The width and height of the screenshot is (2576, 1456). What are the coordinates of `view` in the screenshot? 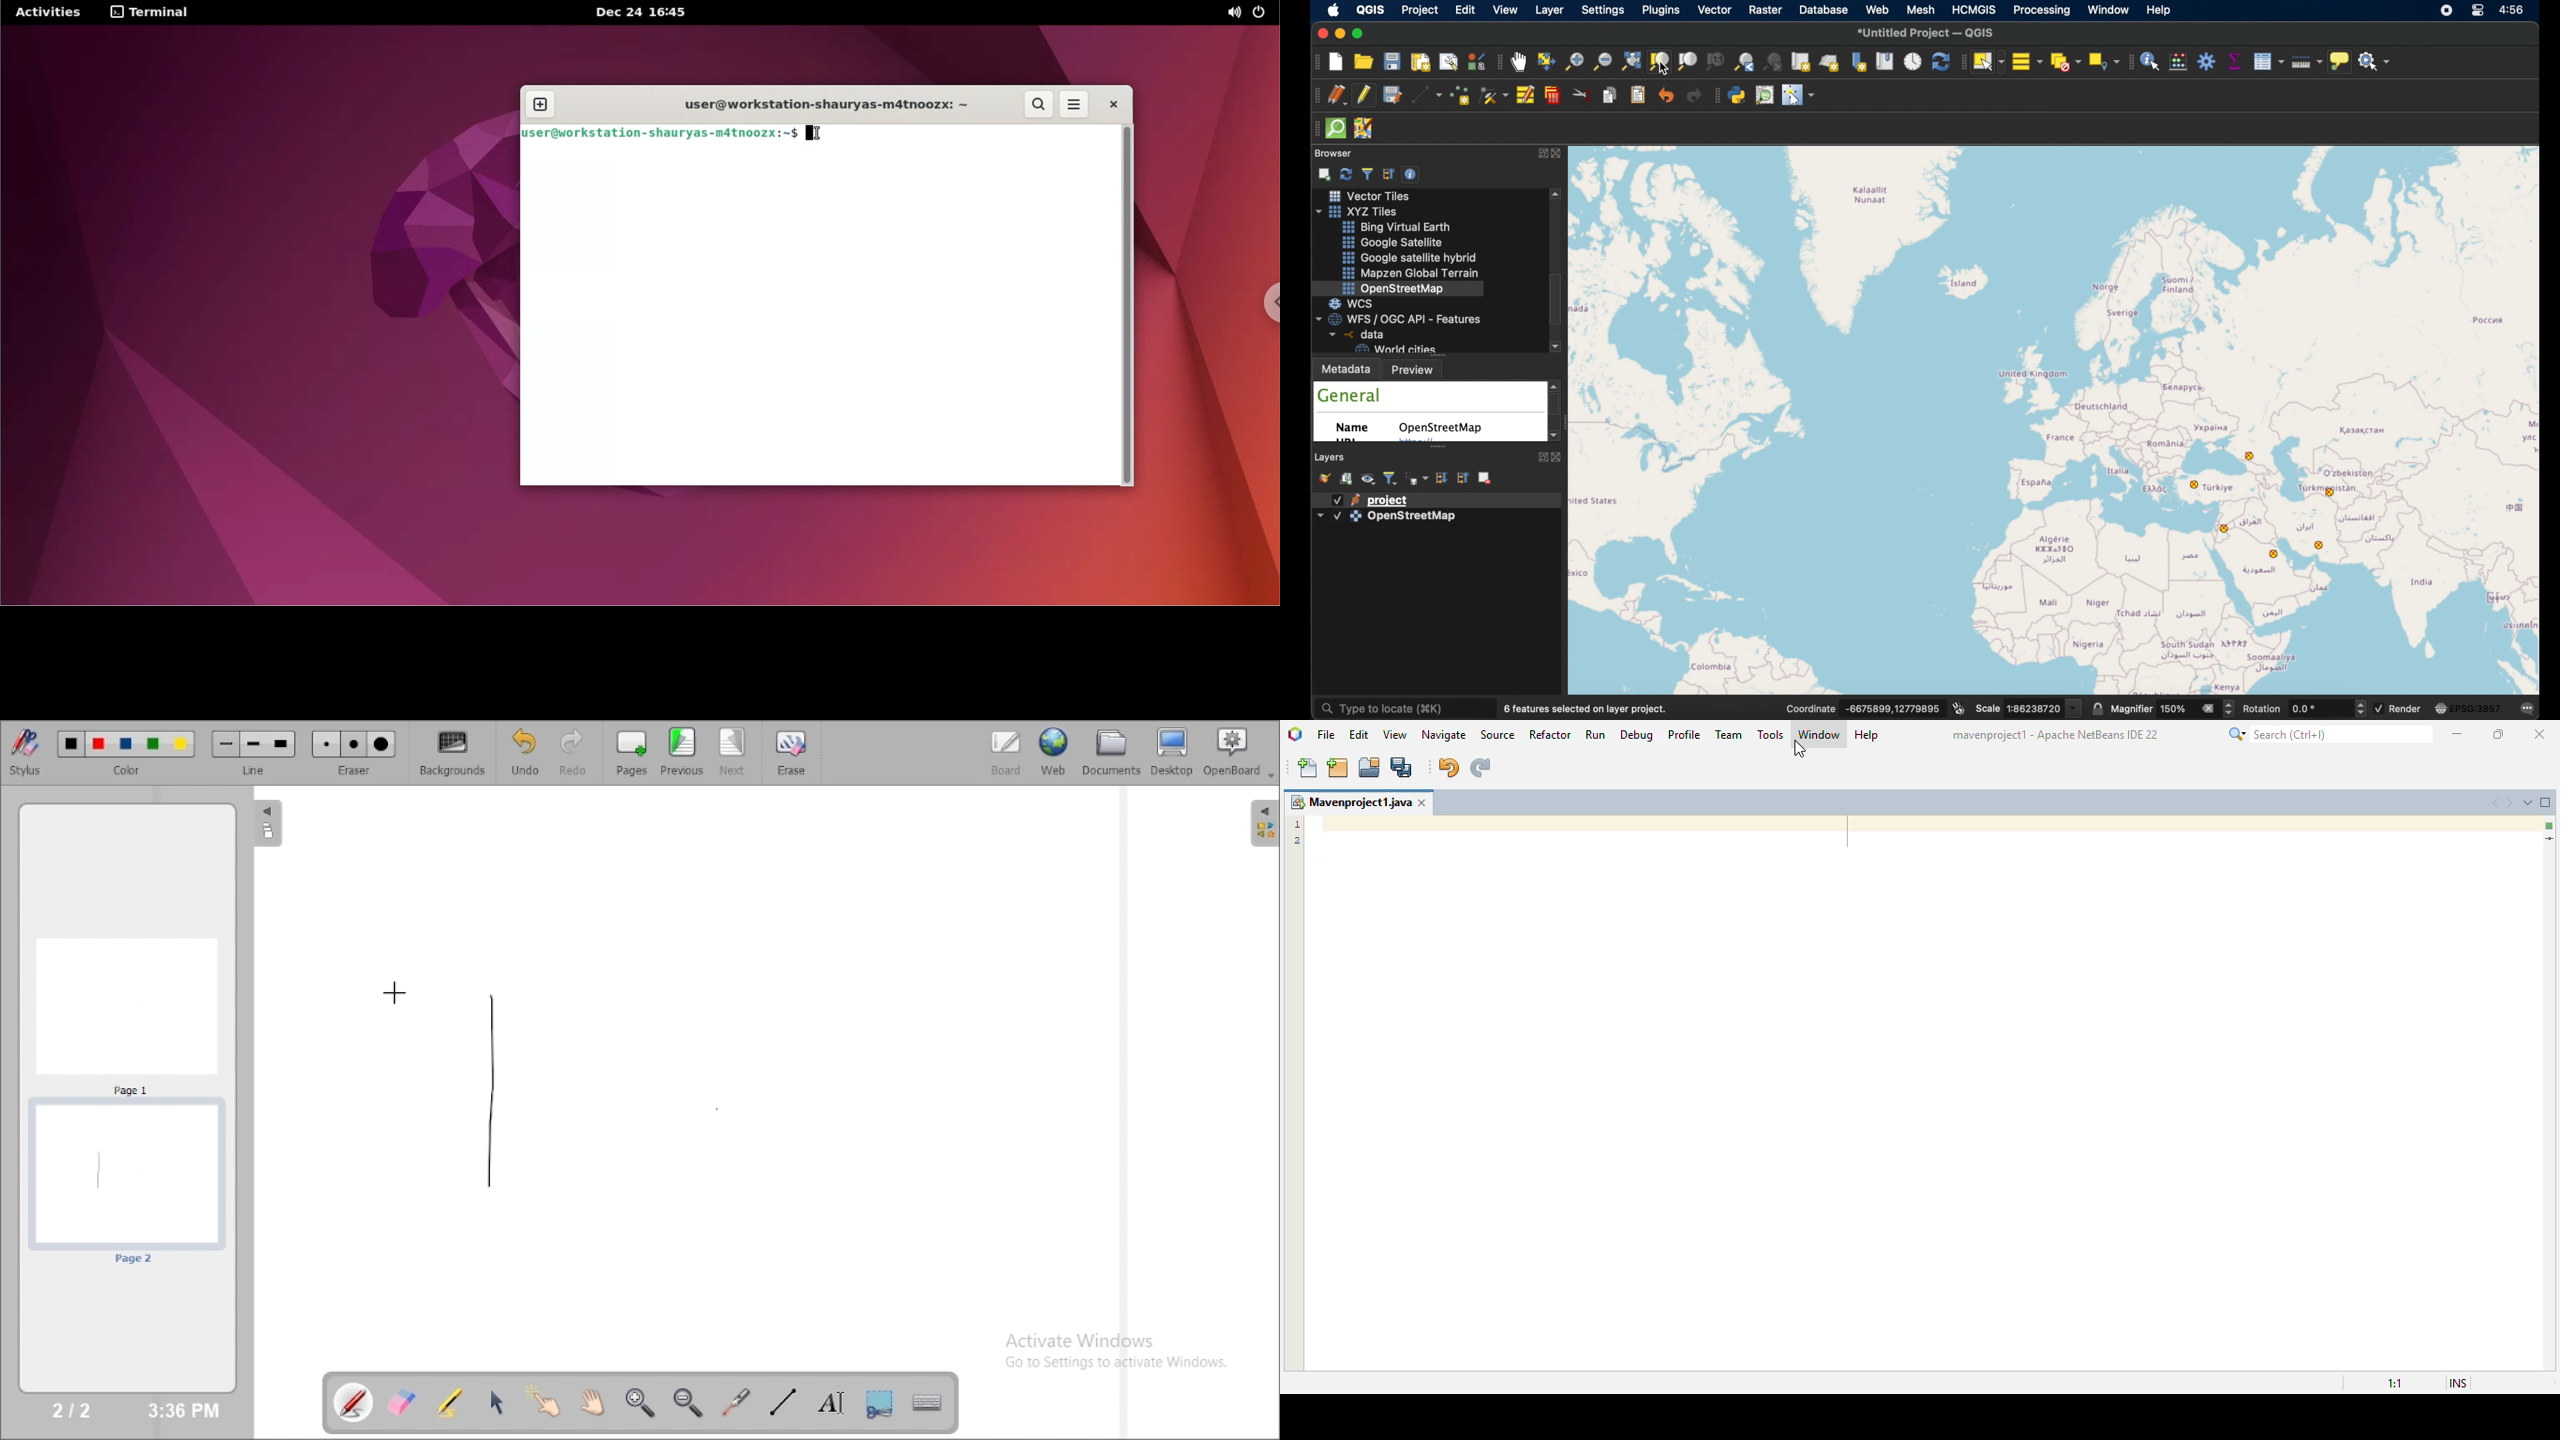 It's located at (1396, 734).